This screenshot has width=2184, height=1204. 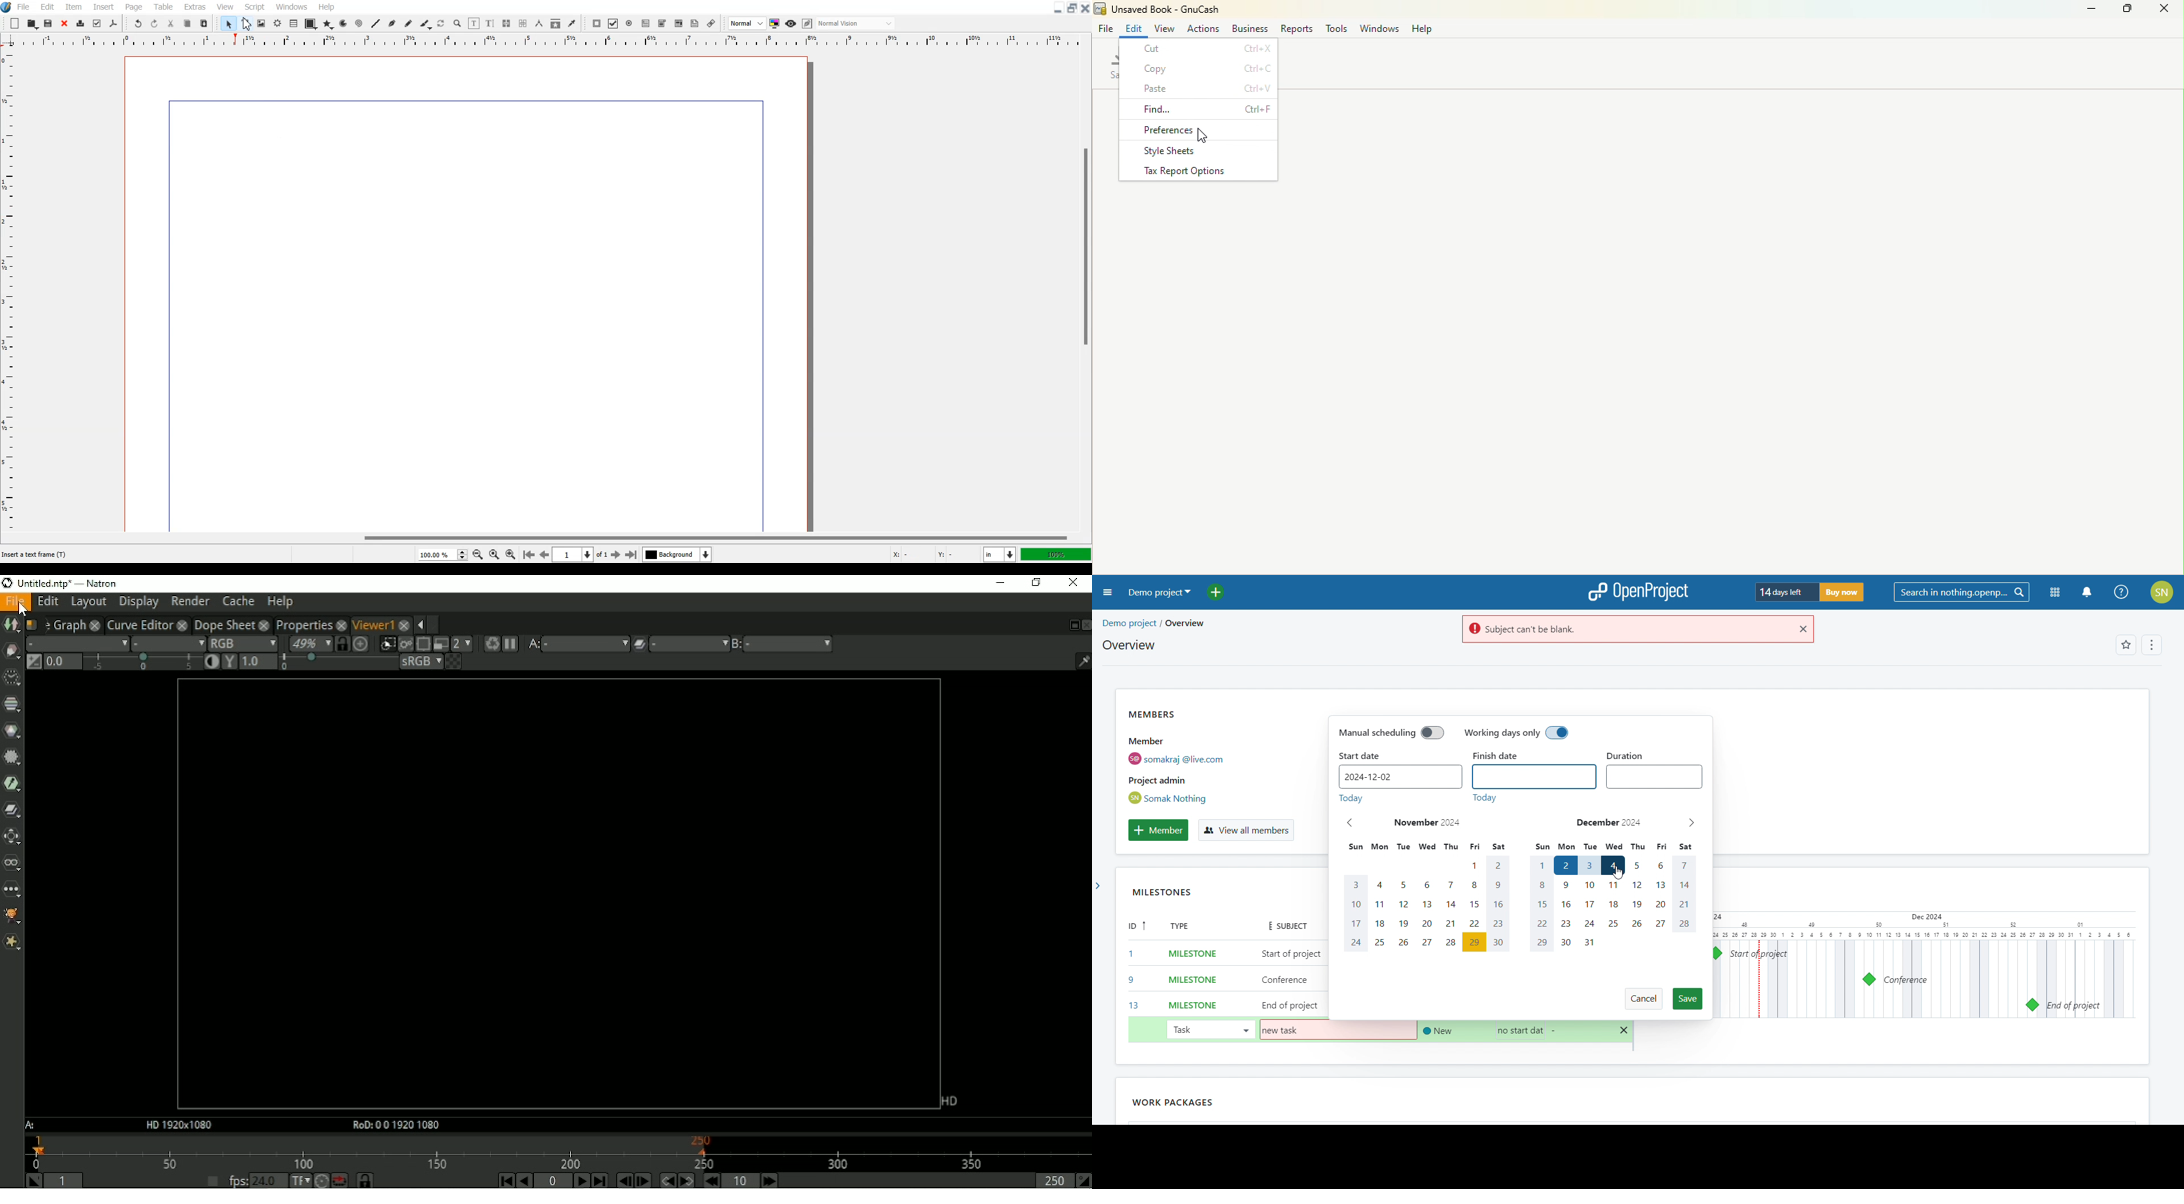 What do you see at coordinates (932, 555) in the screenshot?
I see `X, Y Co-ordinate` at bounding box center [932, 555].